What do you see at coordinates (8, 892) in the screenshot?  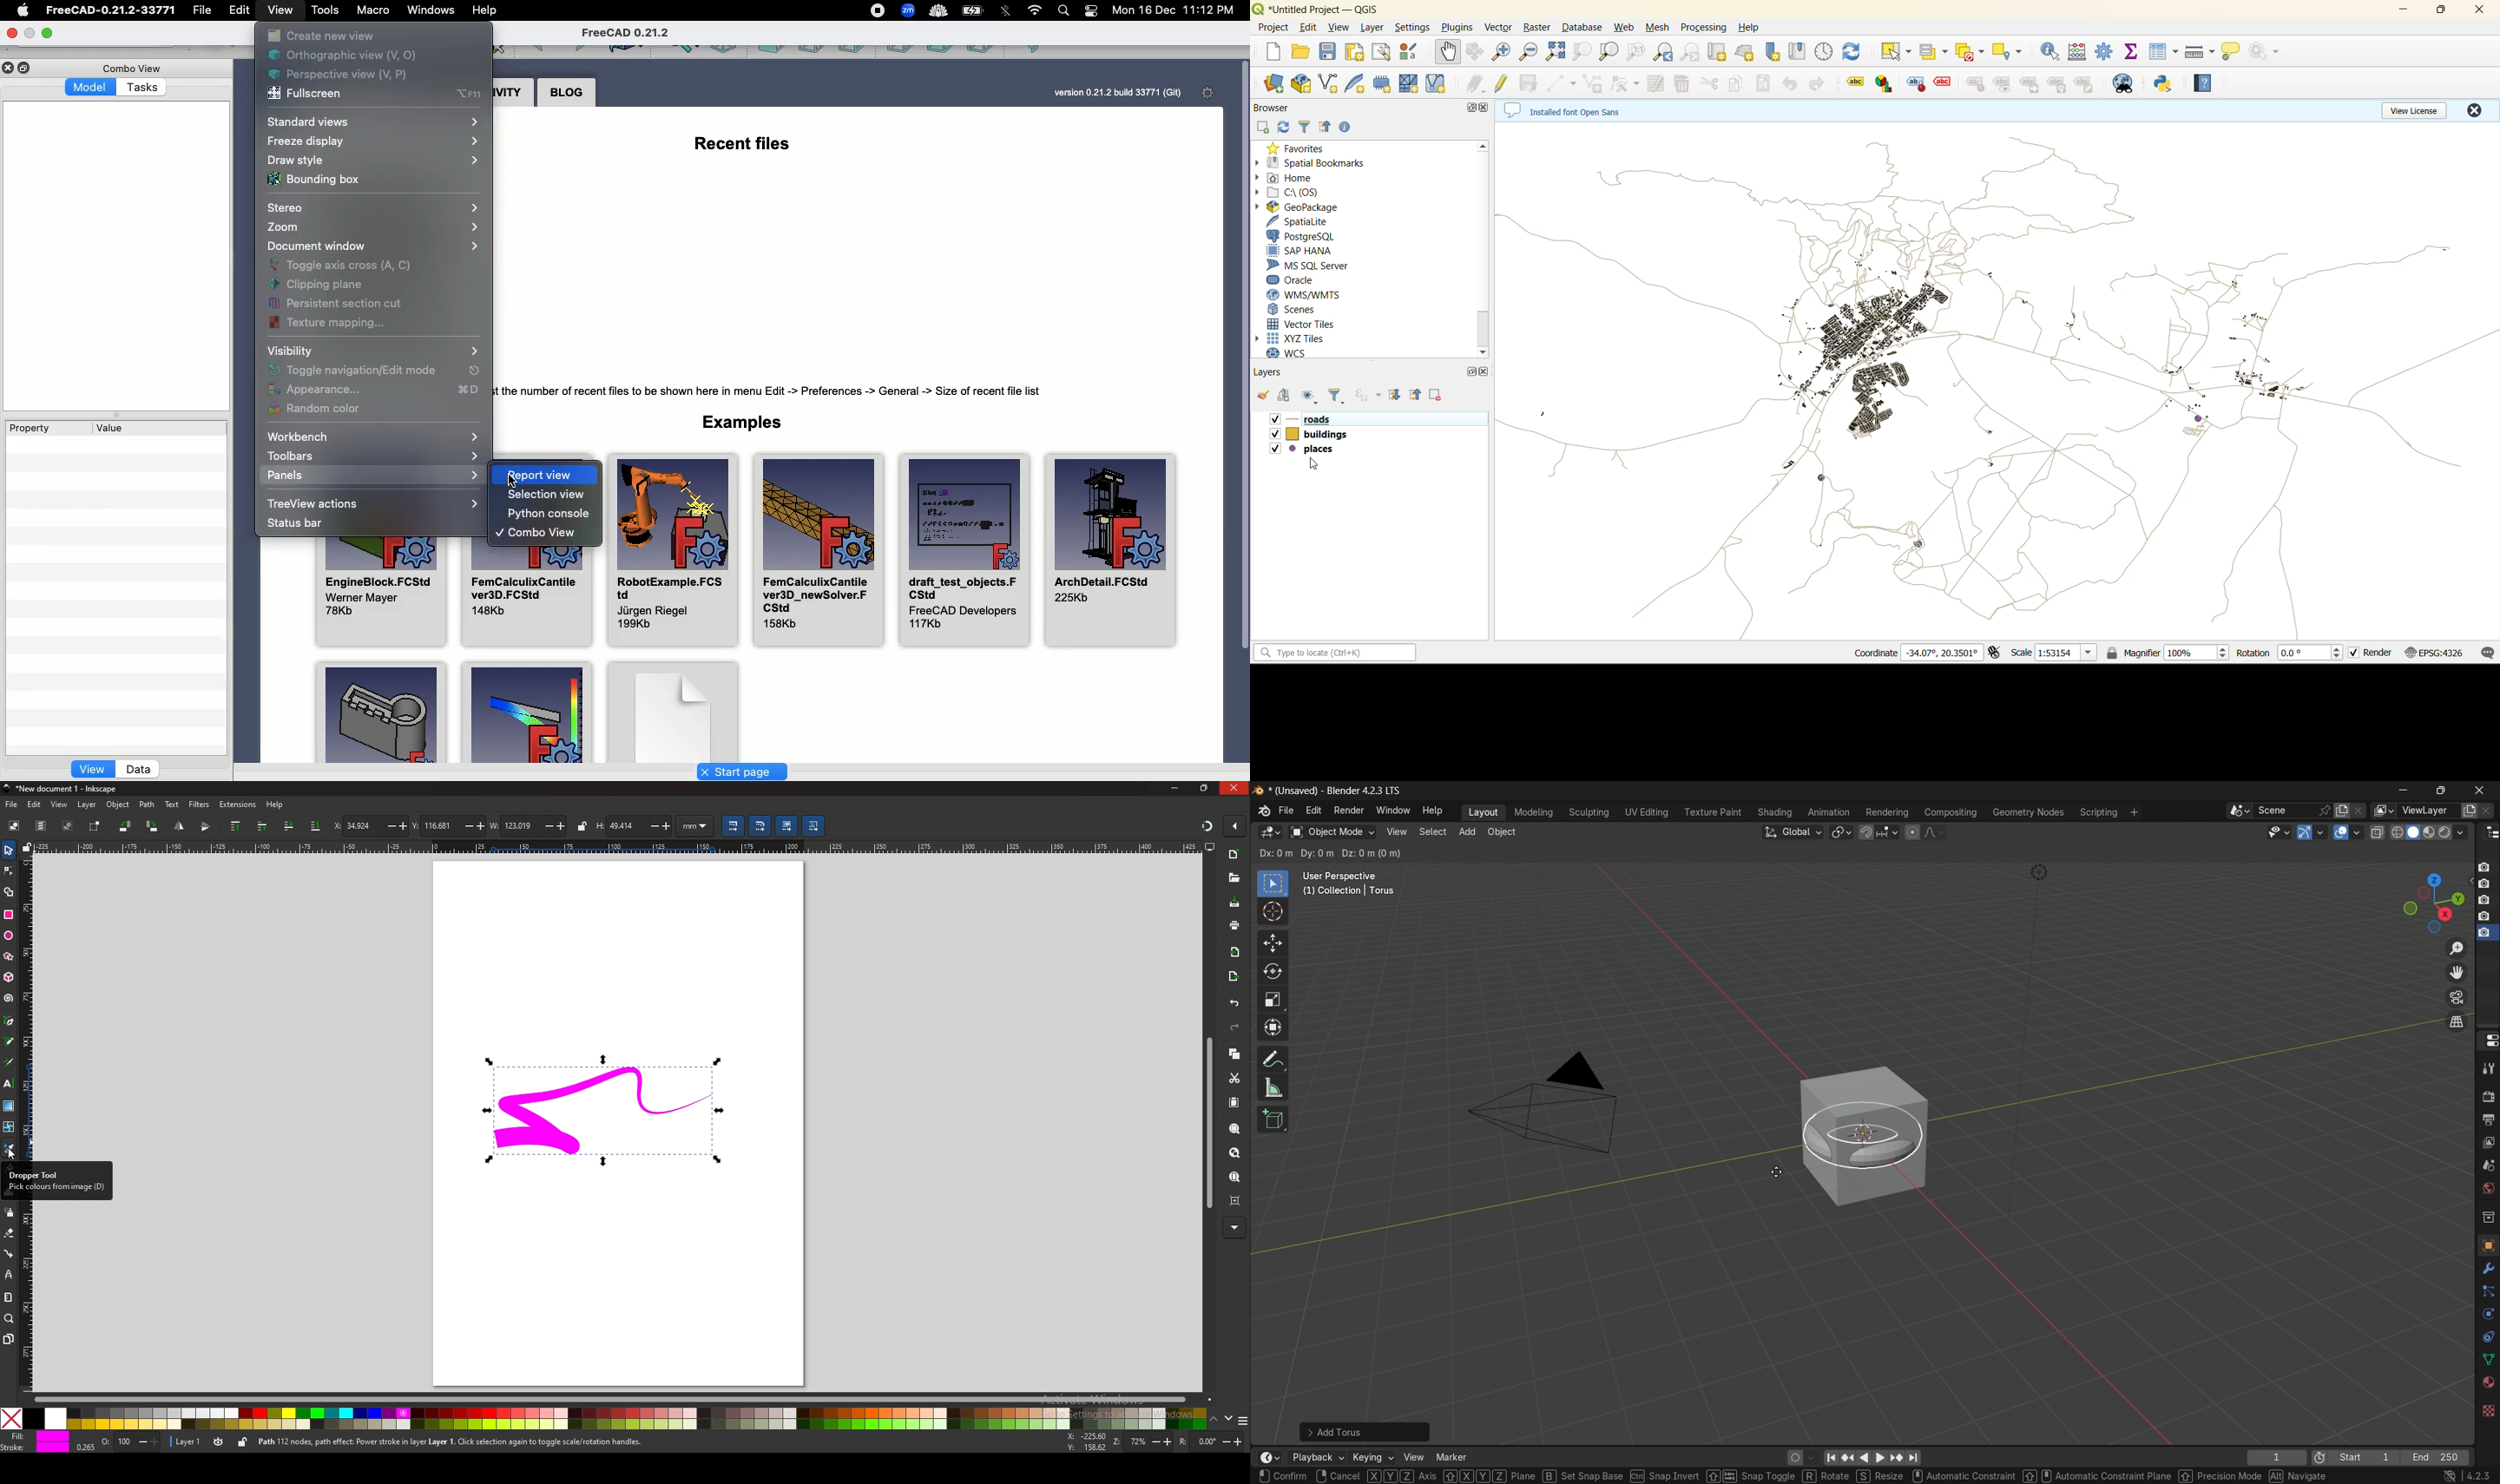 I see `shape builder` at bounding box center [8, 892].